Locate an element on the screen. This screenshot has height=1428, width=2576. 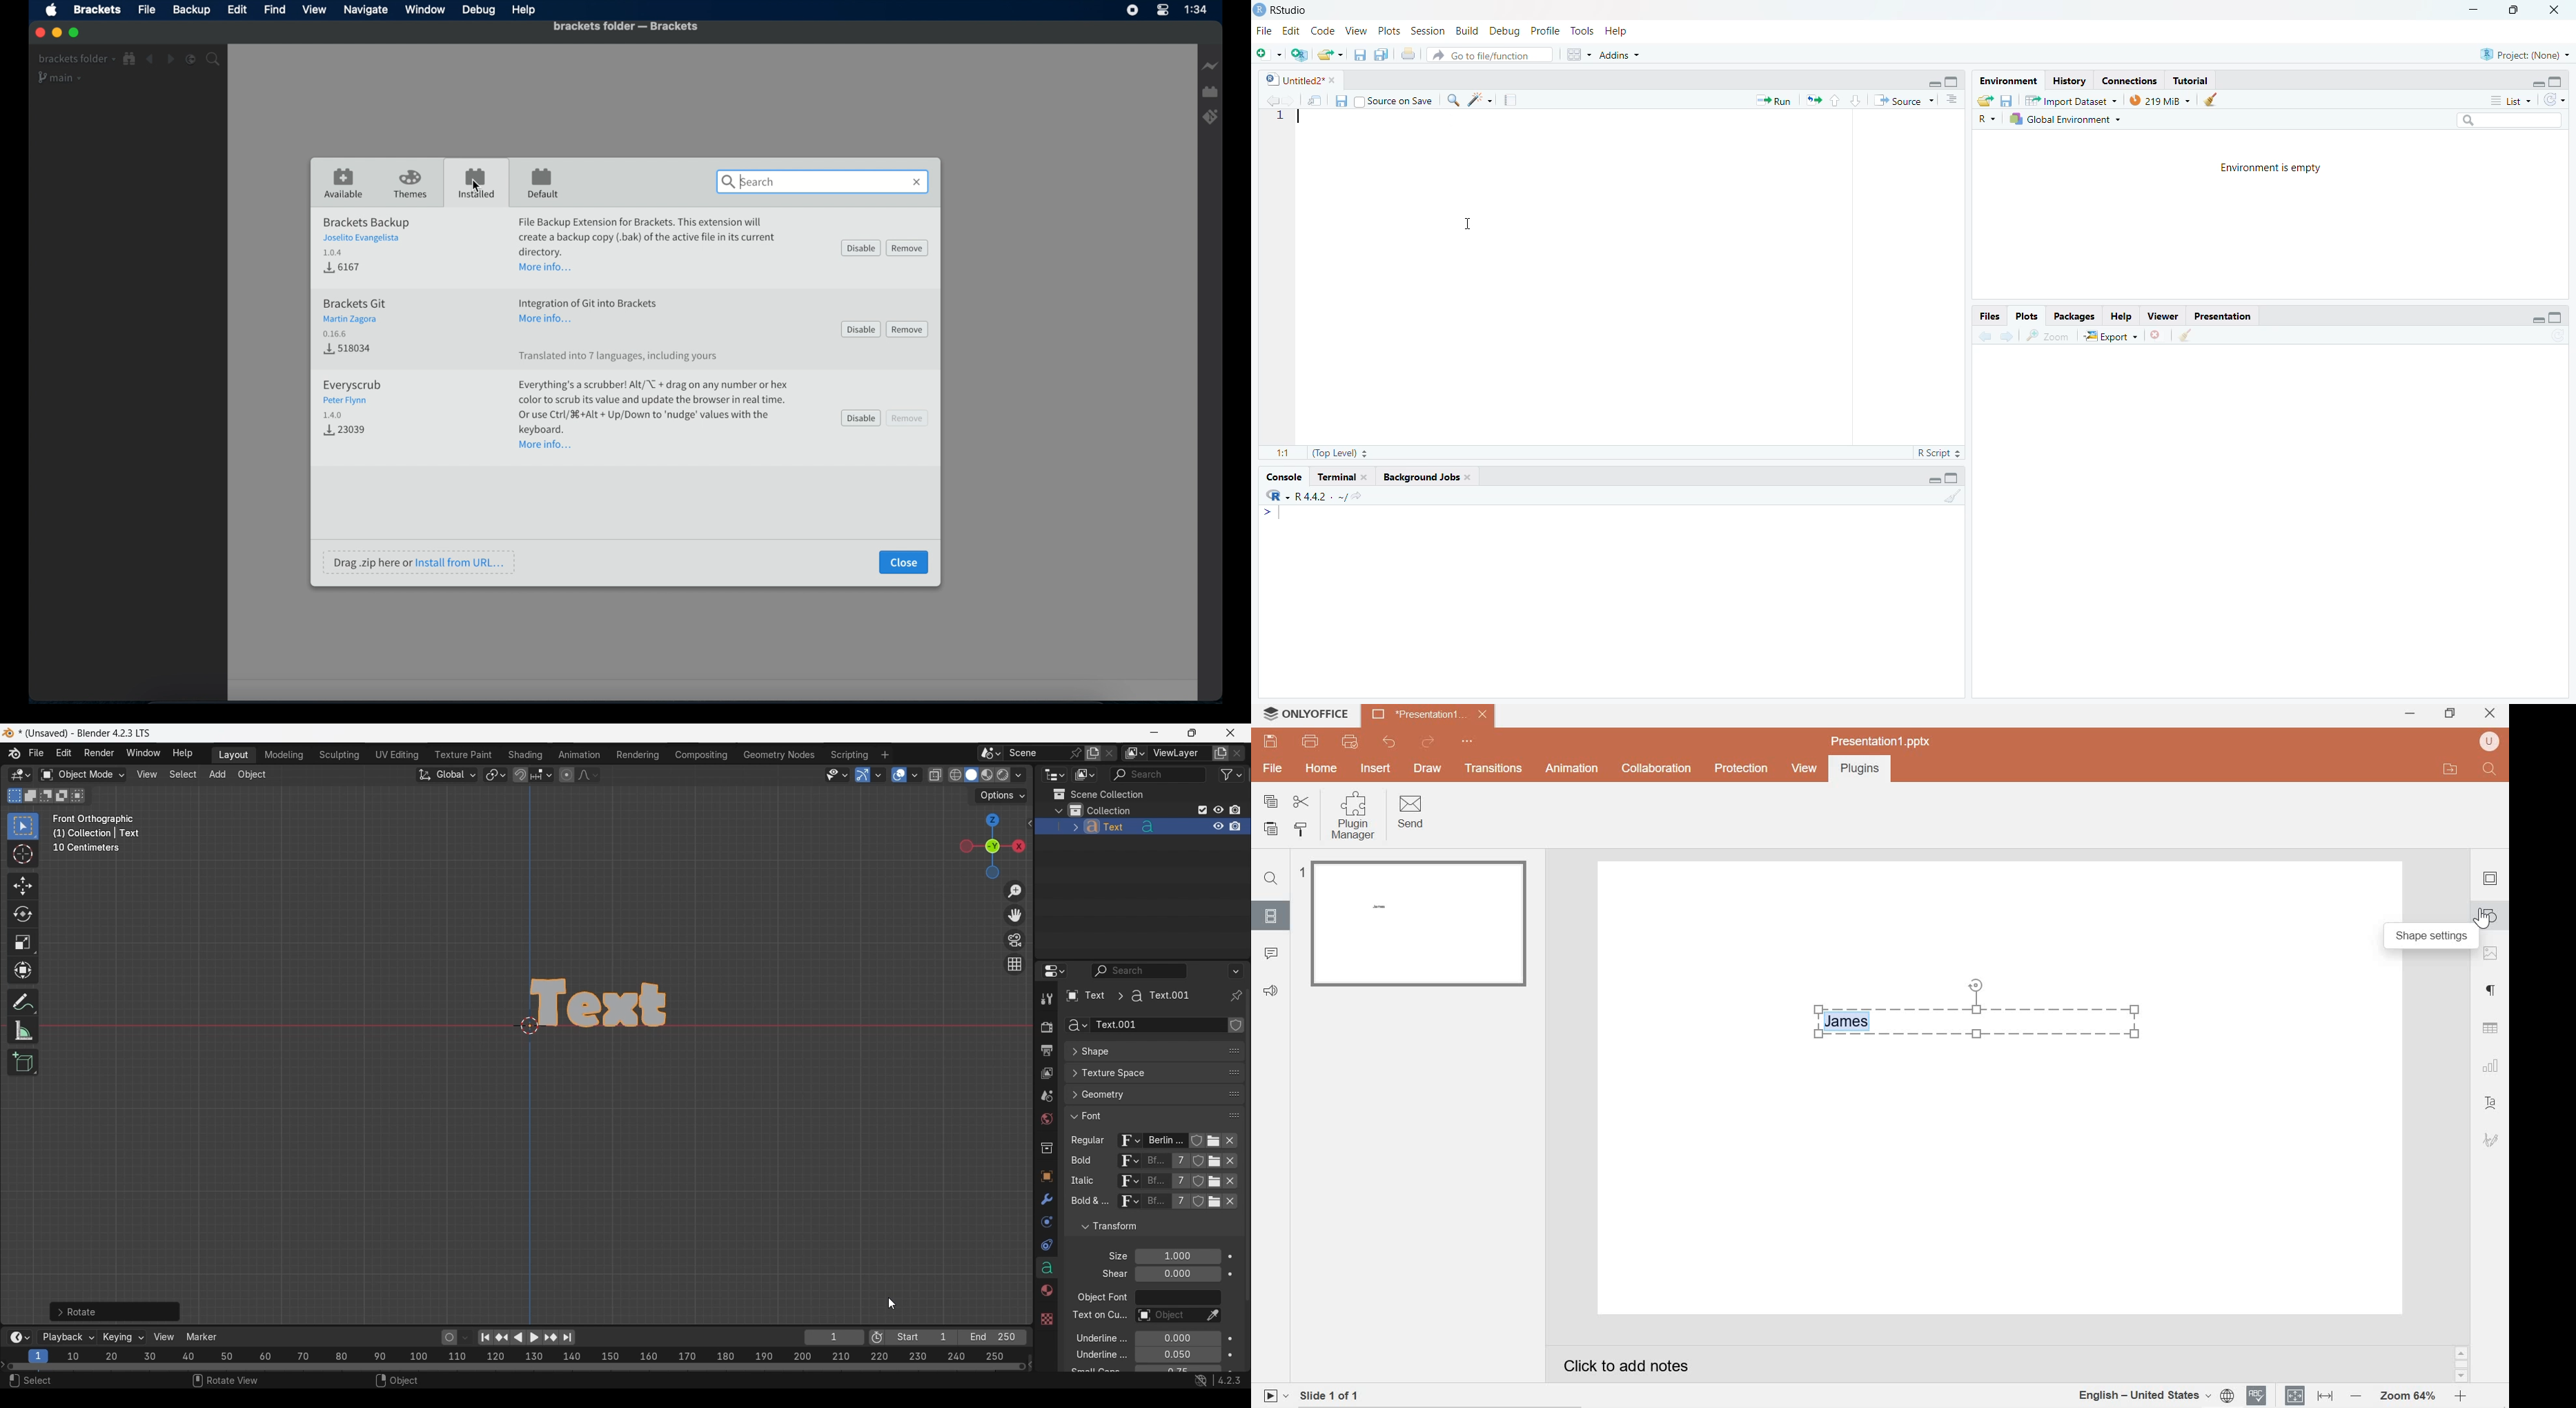
Name view layer is located at coordinates (1180, 754).